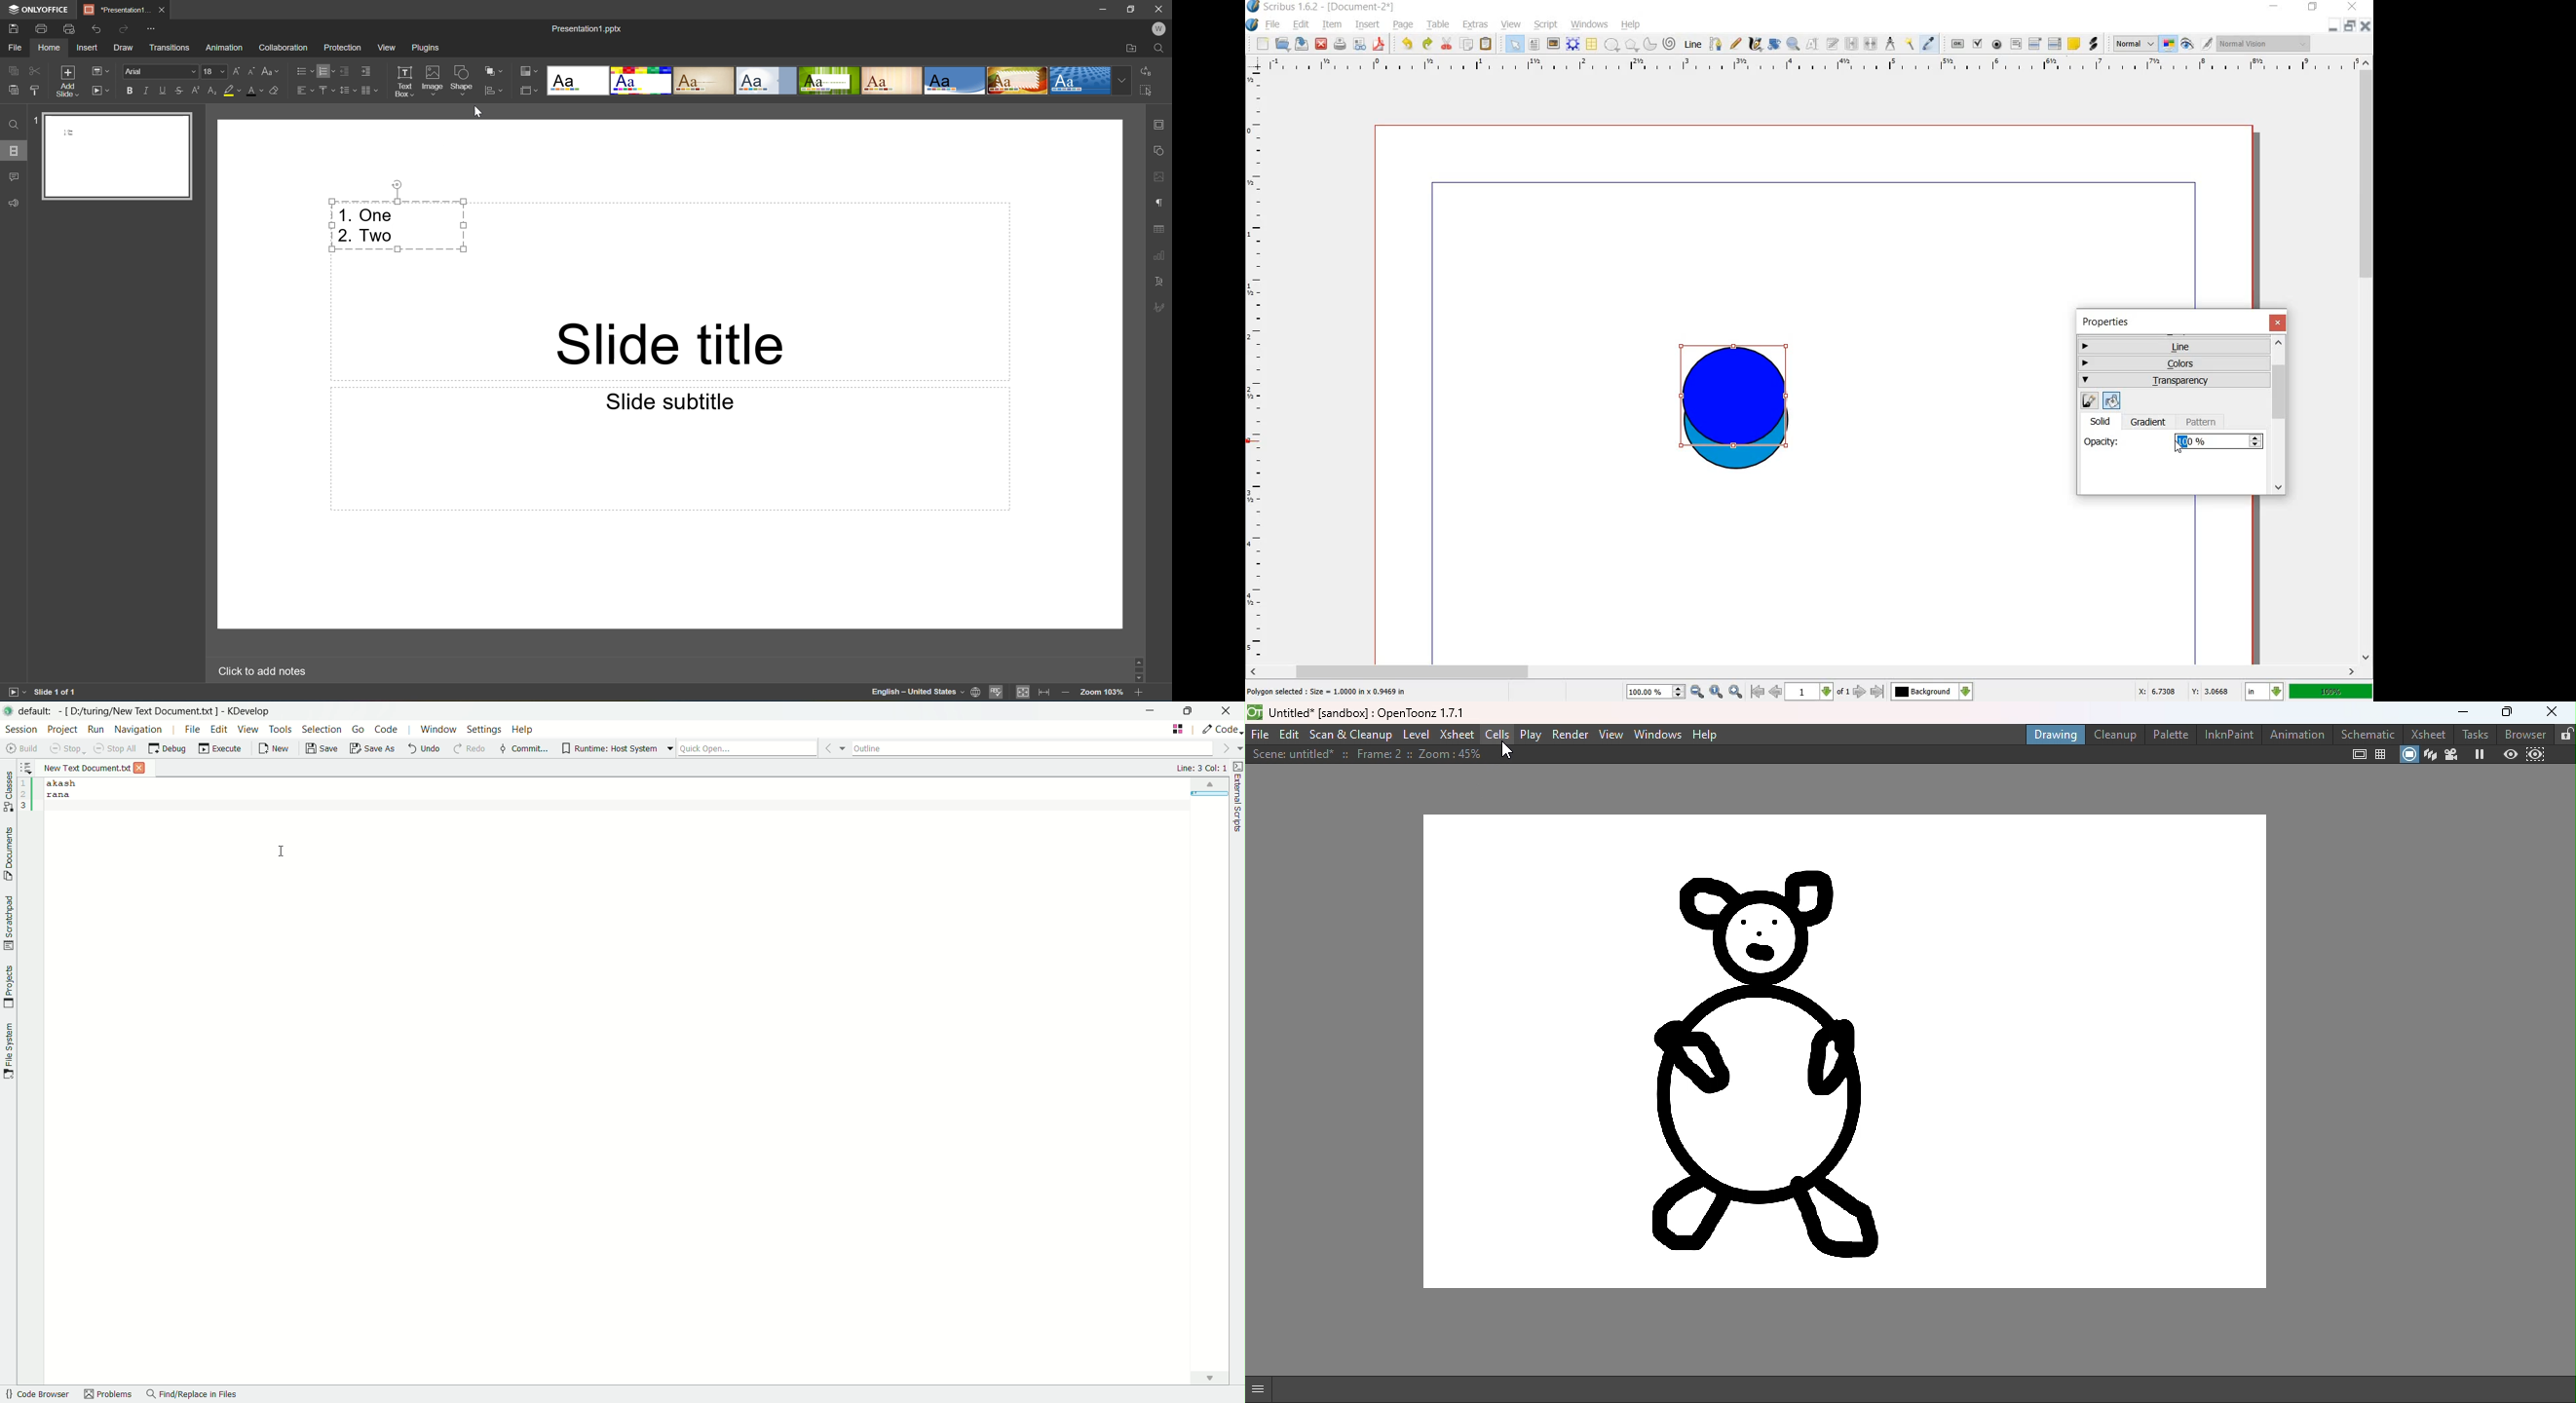  What do you see at coordinates (1717, 691) in the screenshot?
I see `zoom to` at bounding box center [1717, 691].